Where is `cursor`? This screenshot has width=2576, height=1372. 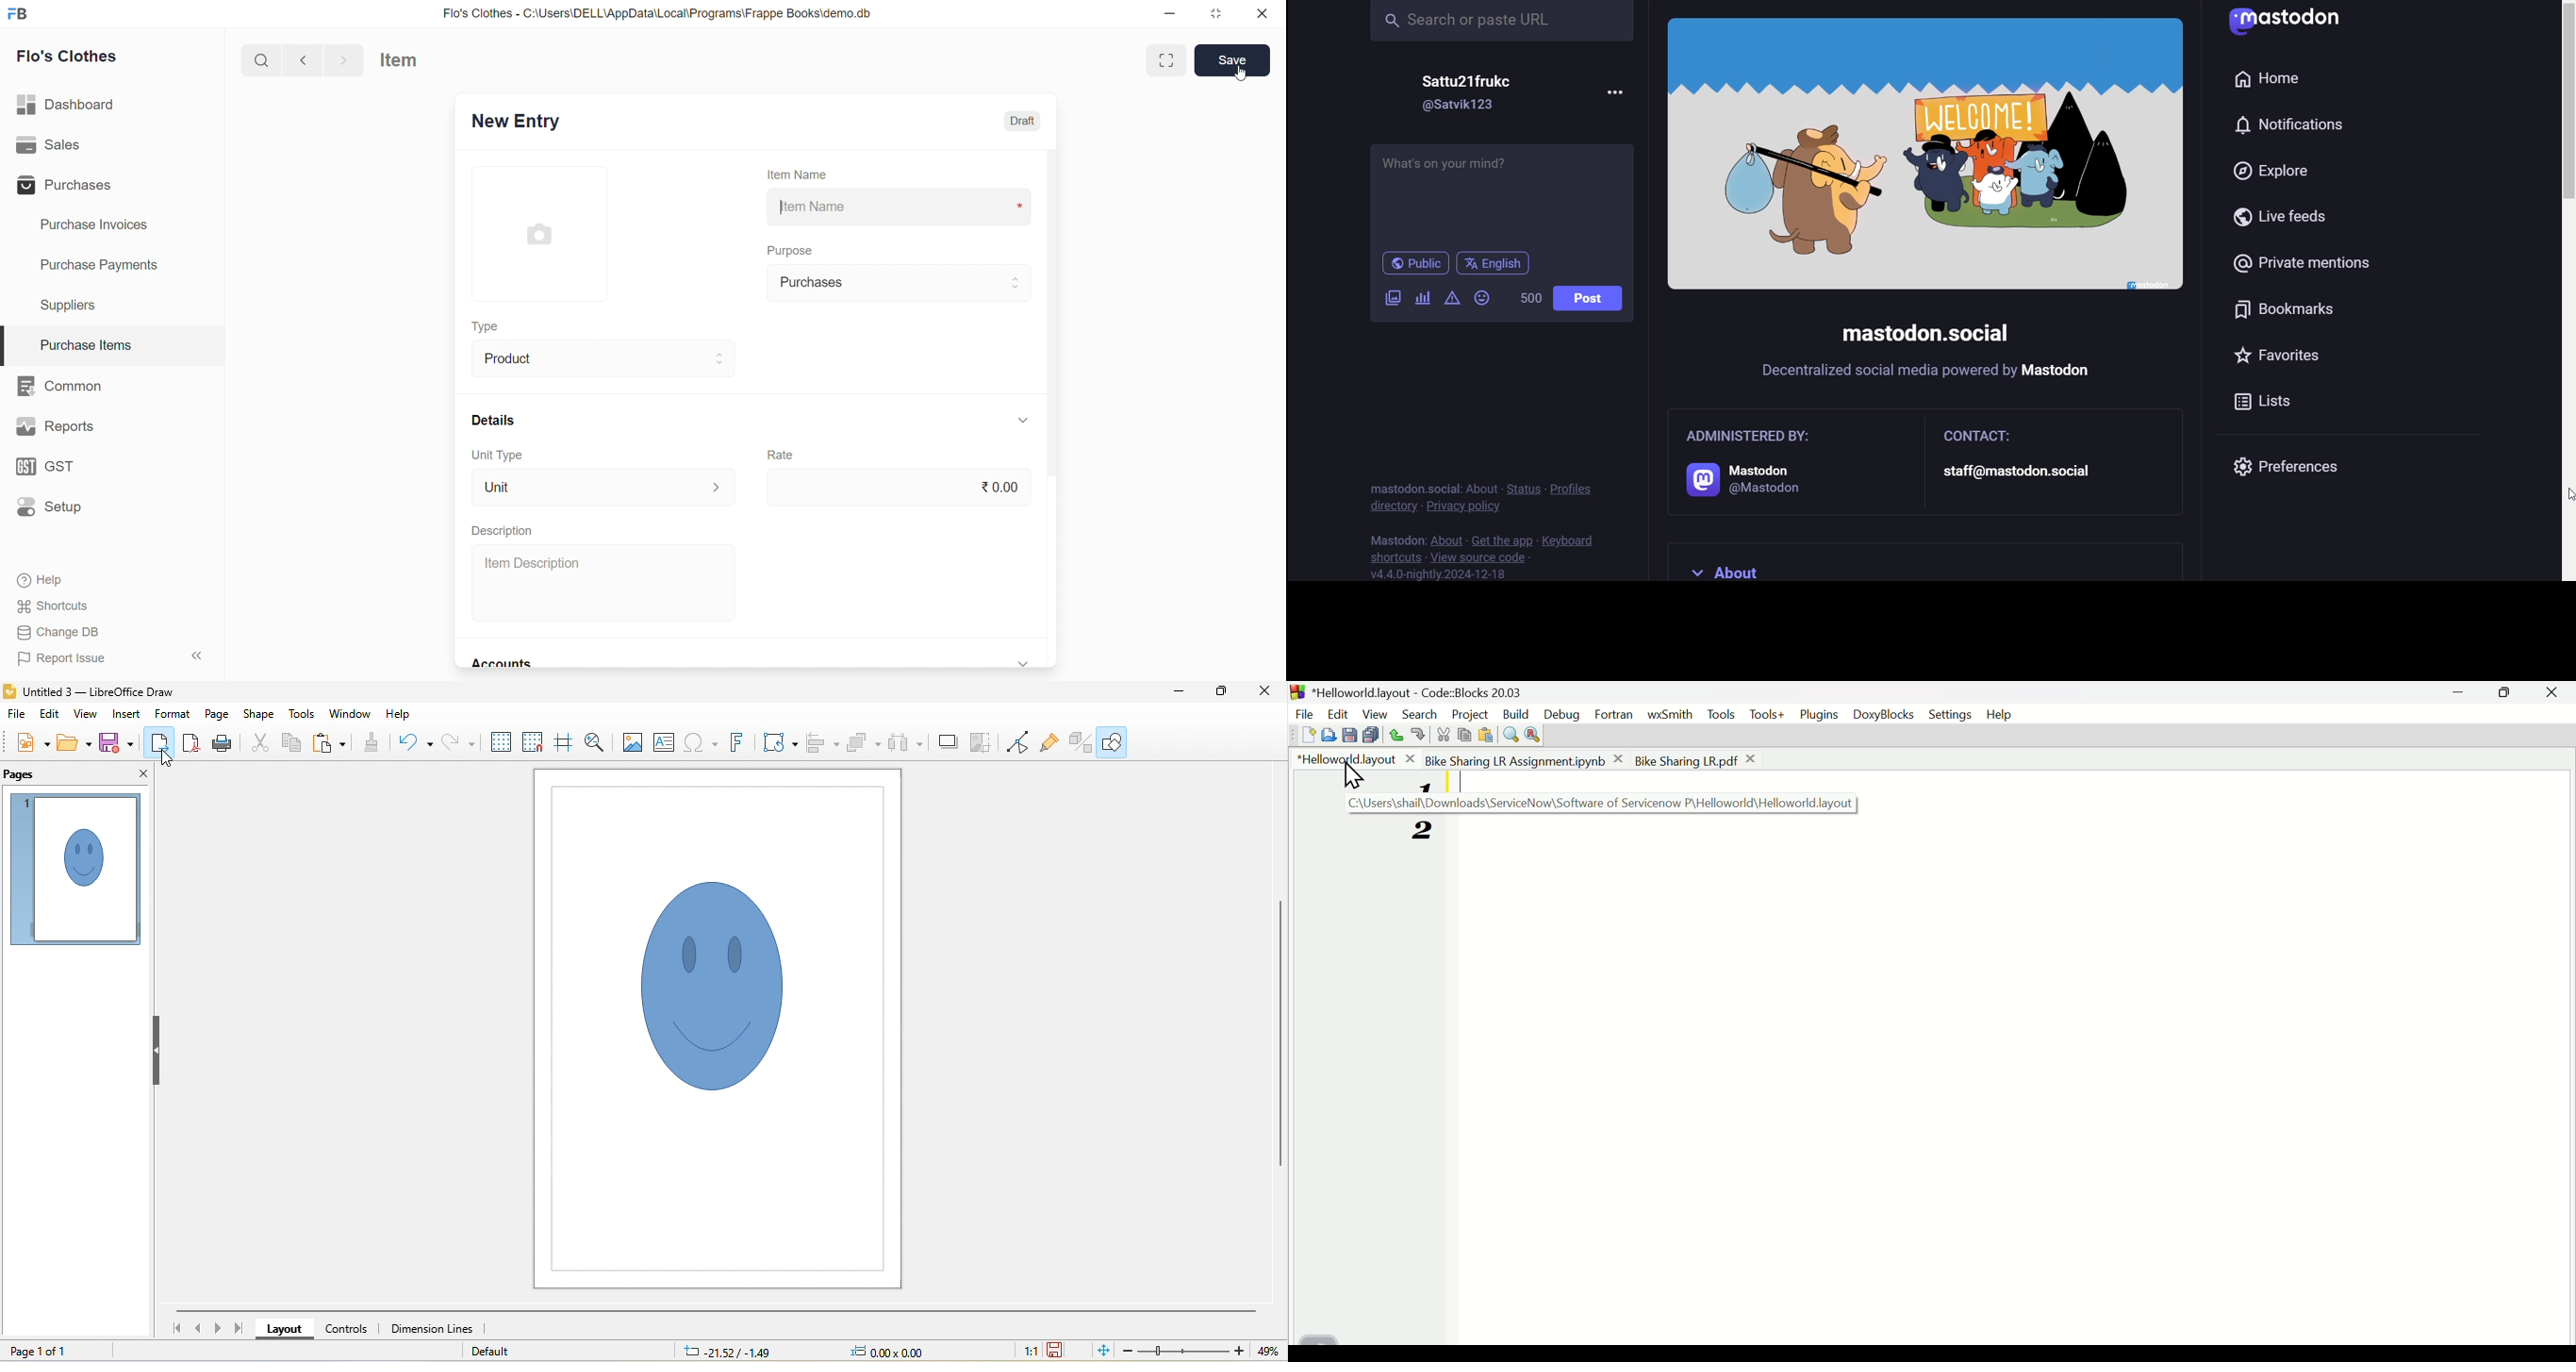 cursor is located at coordinates (2567, 497).